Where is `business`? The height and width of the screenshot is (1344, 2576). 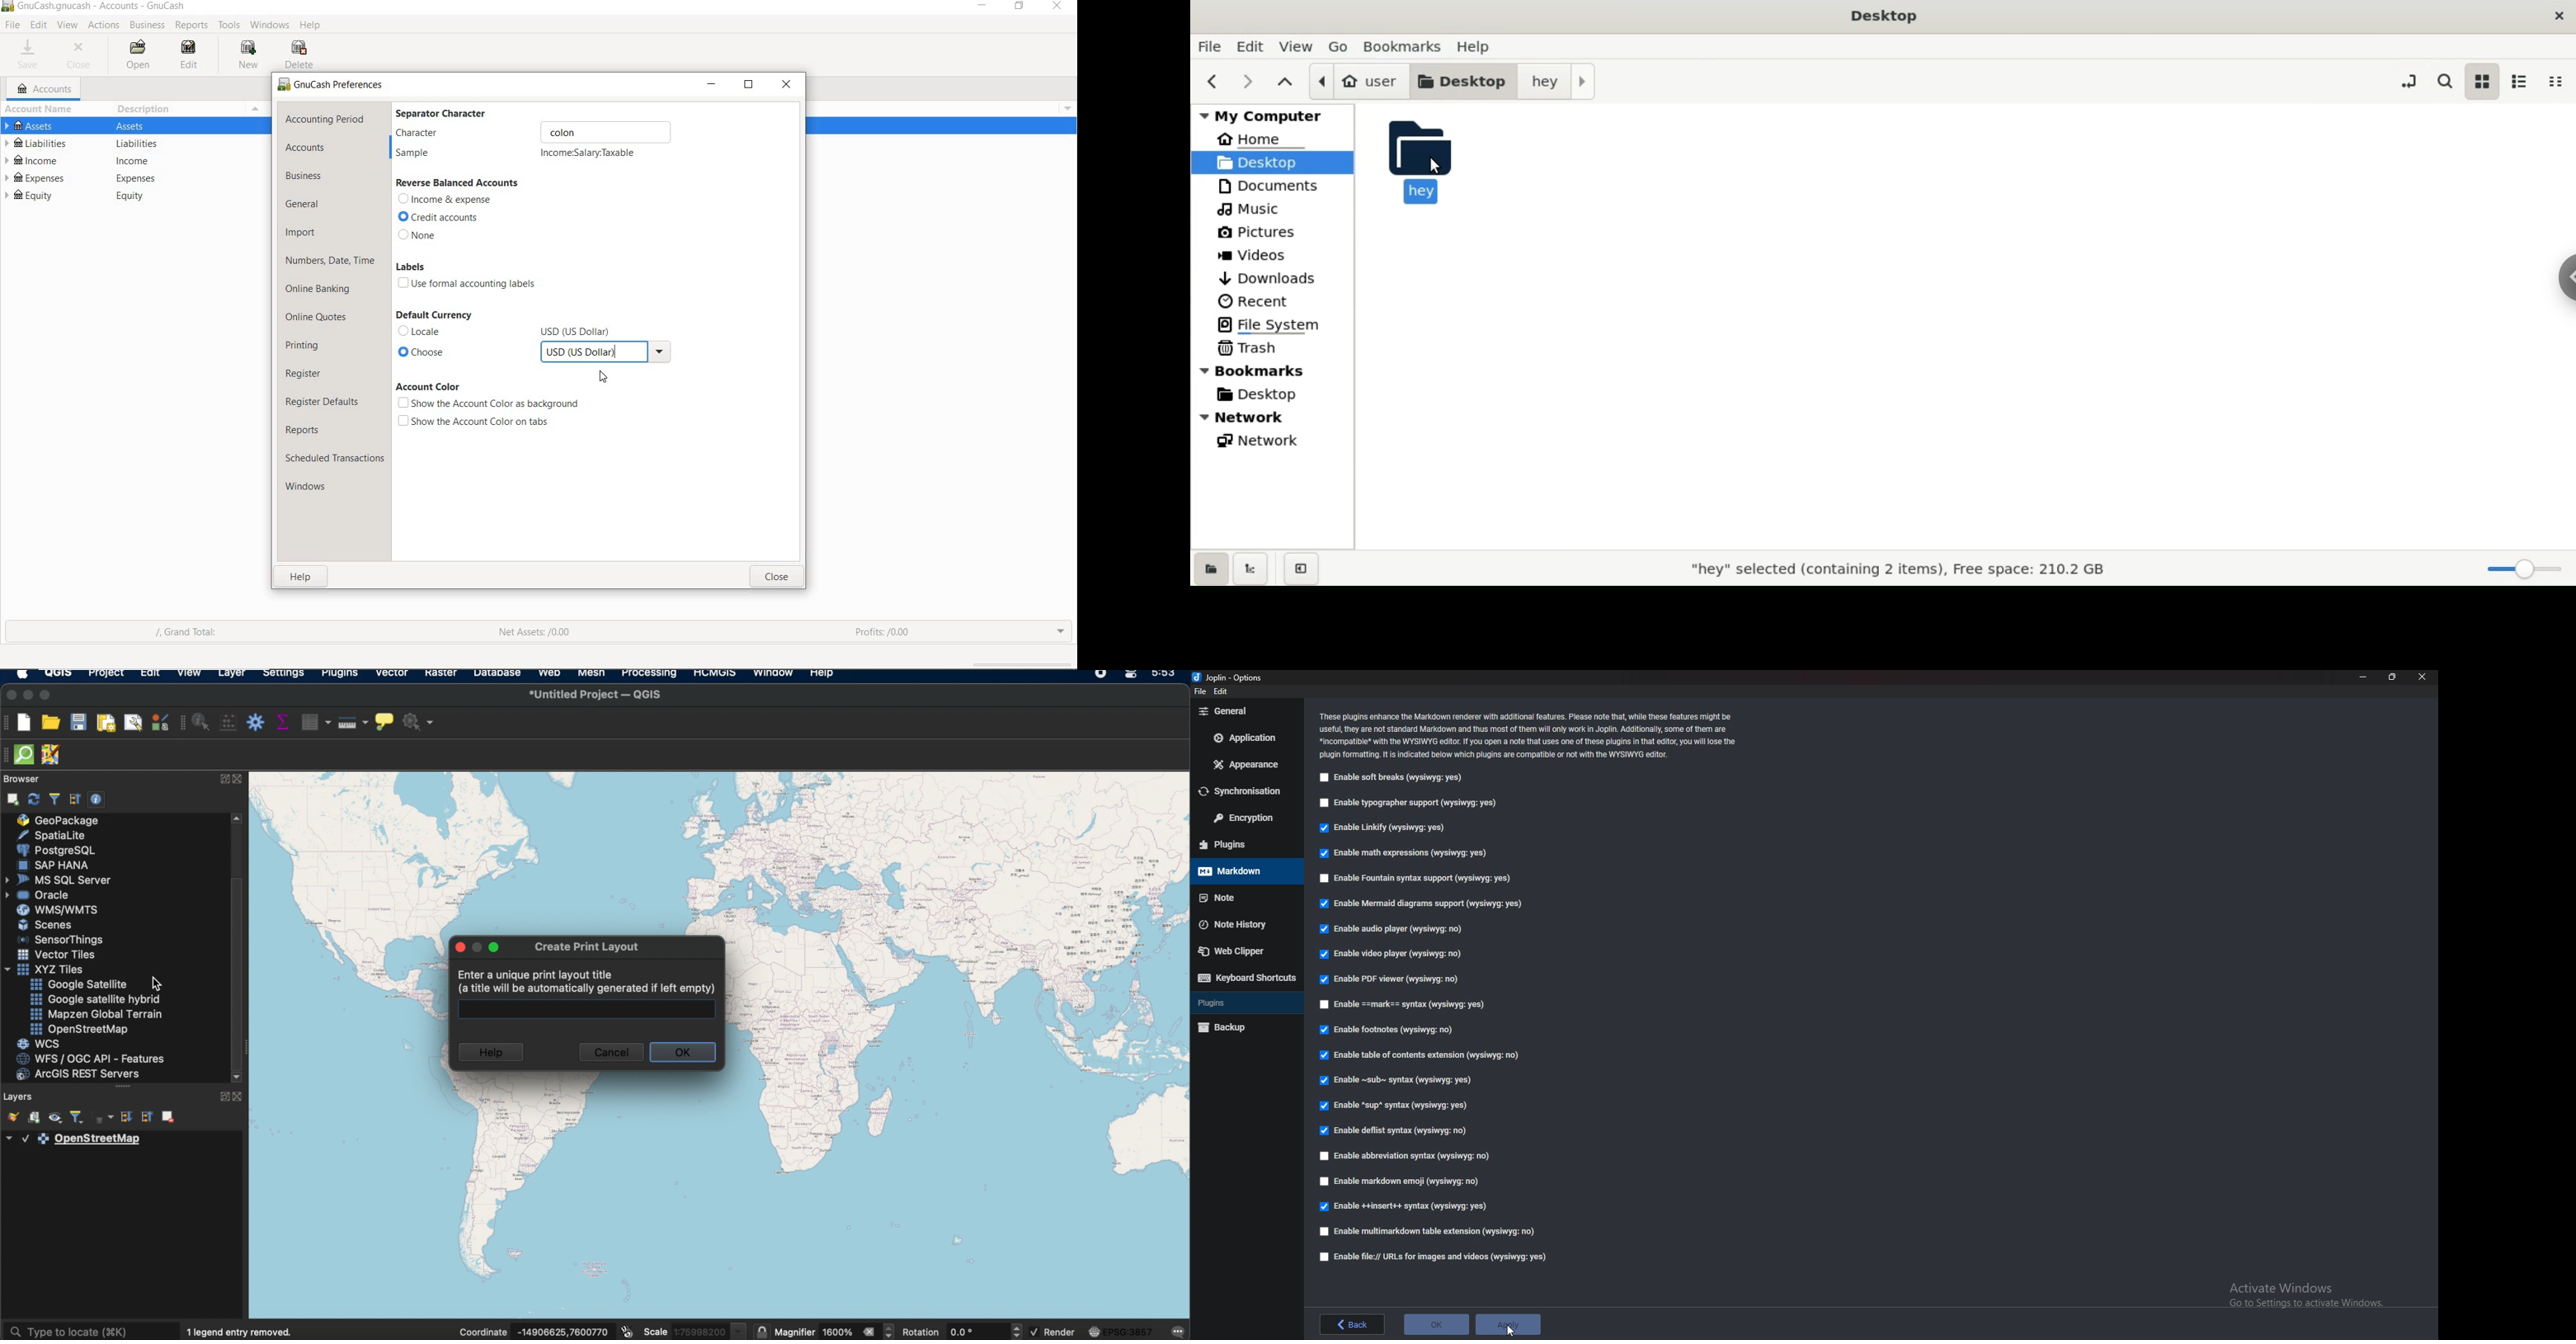 business is located at coordinates (307, 177).